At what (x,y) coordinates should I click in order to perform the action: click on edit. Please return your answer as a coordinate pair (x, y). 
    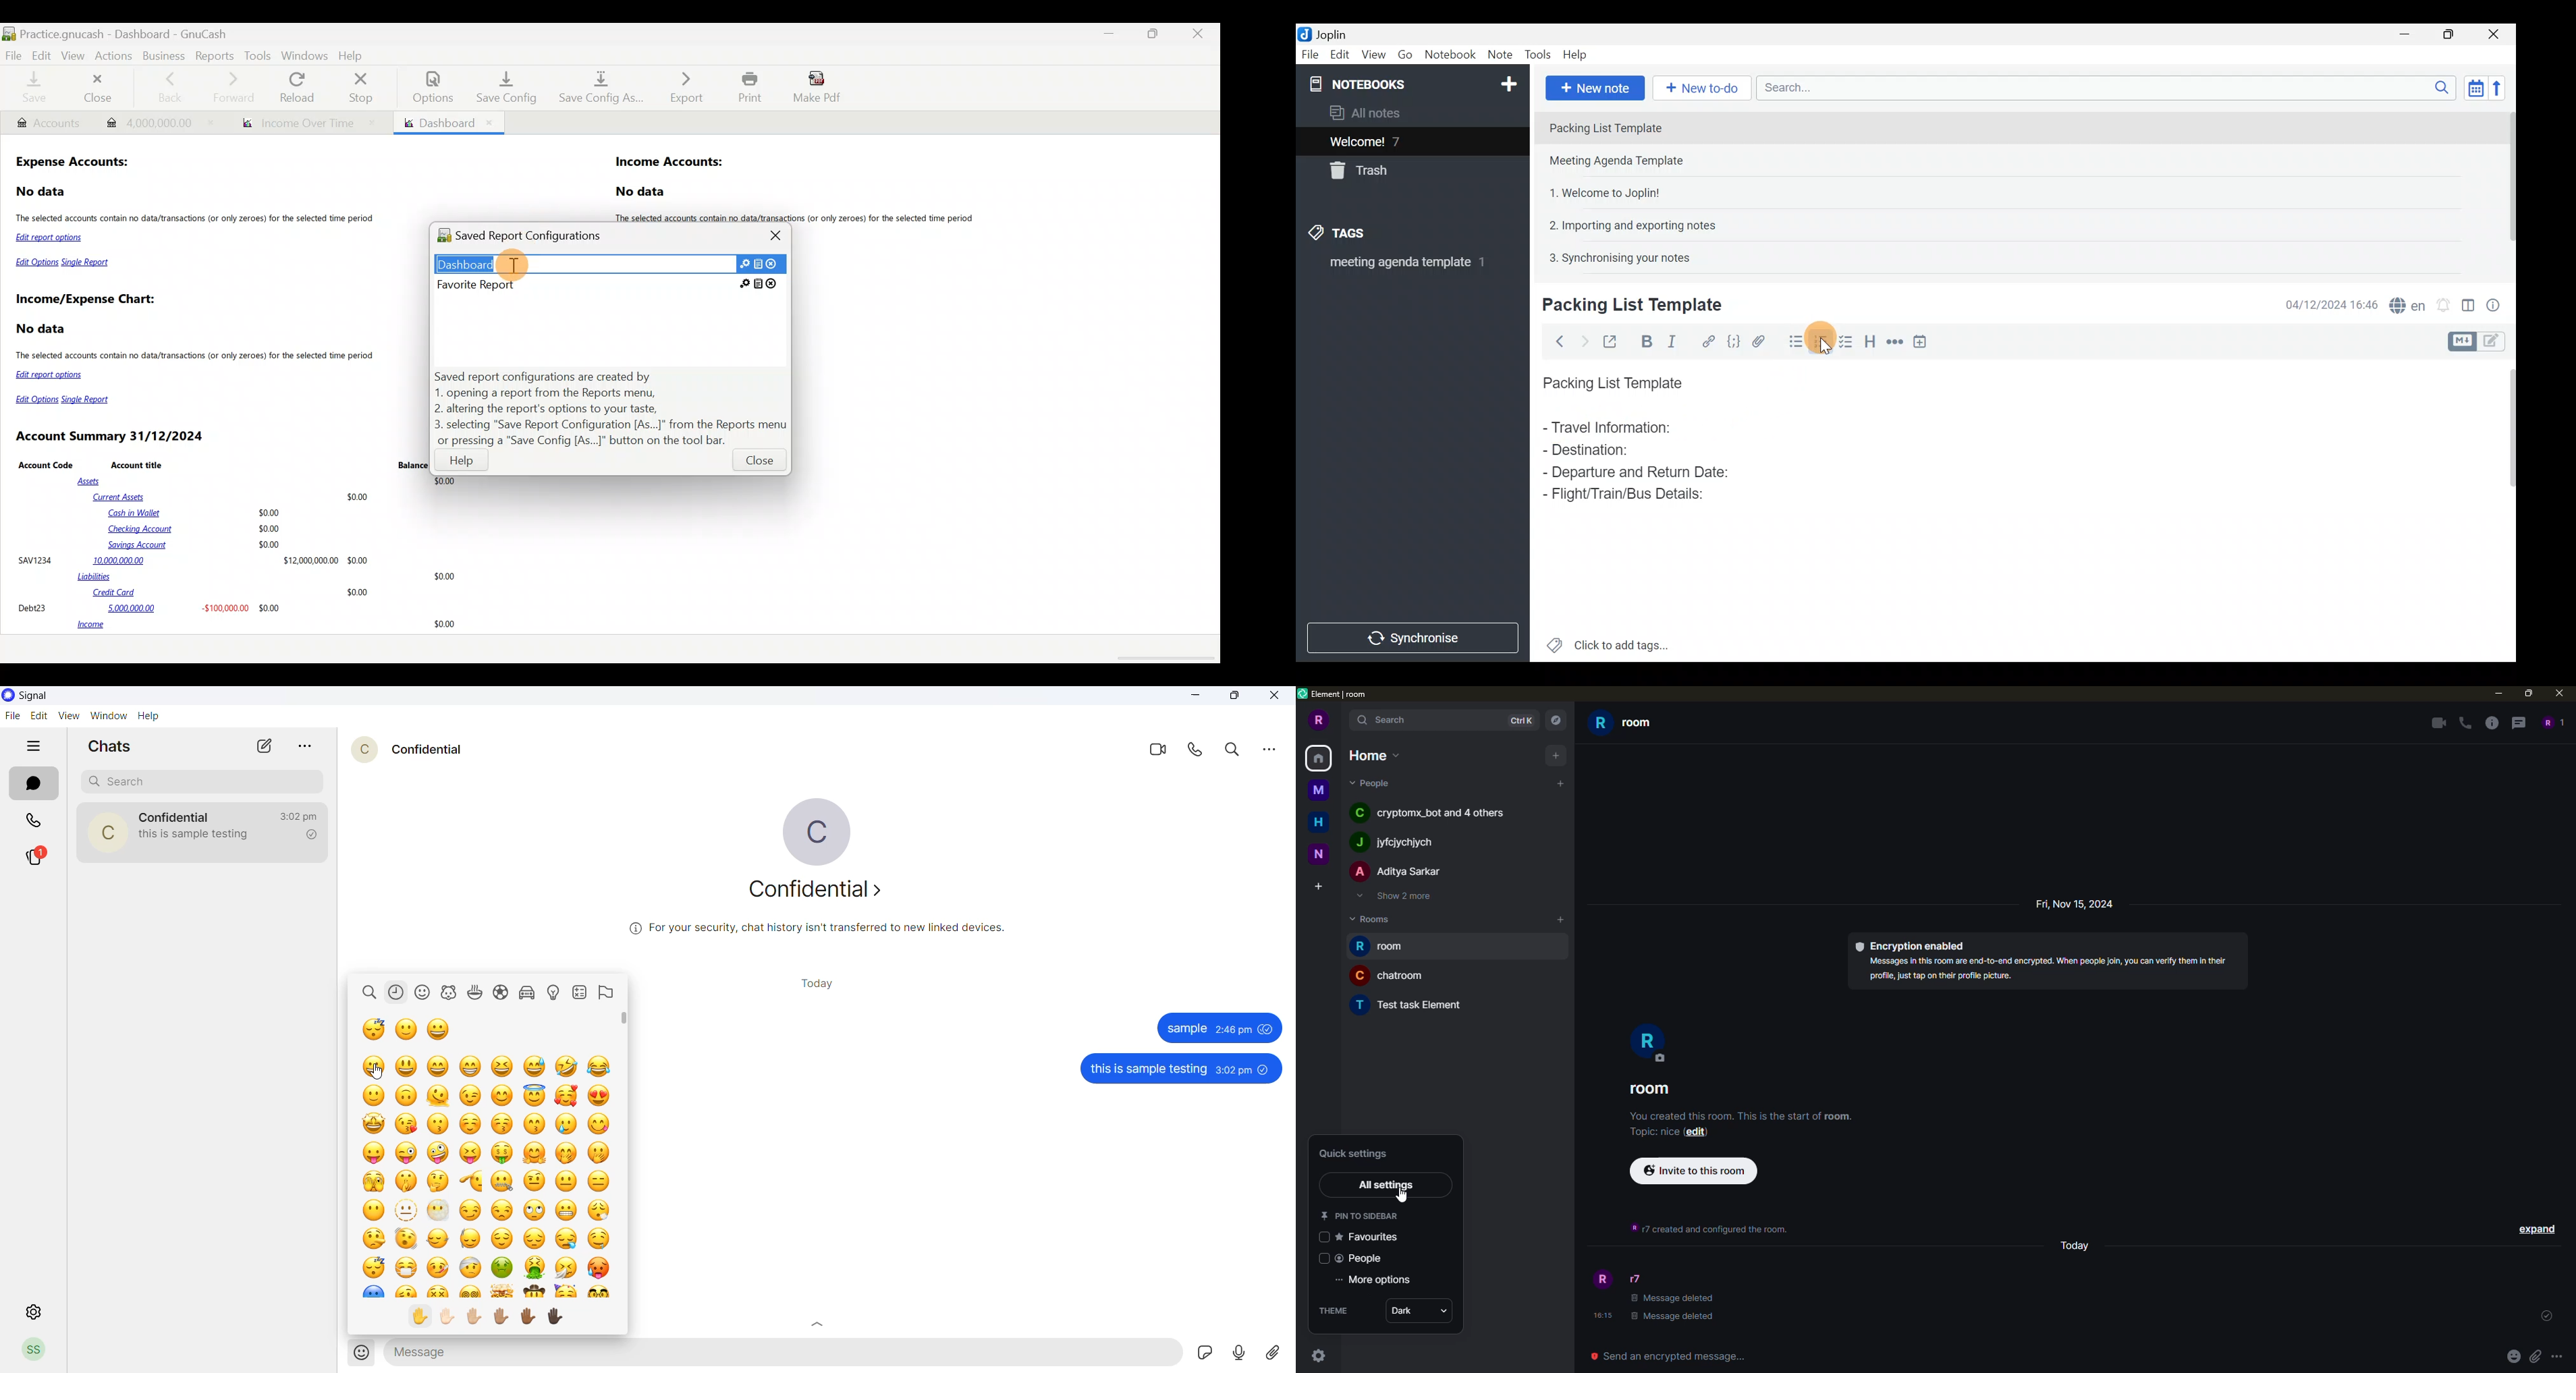
    Looking at the image, I should click on (40, 714).